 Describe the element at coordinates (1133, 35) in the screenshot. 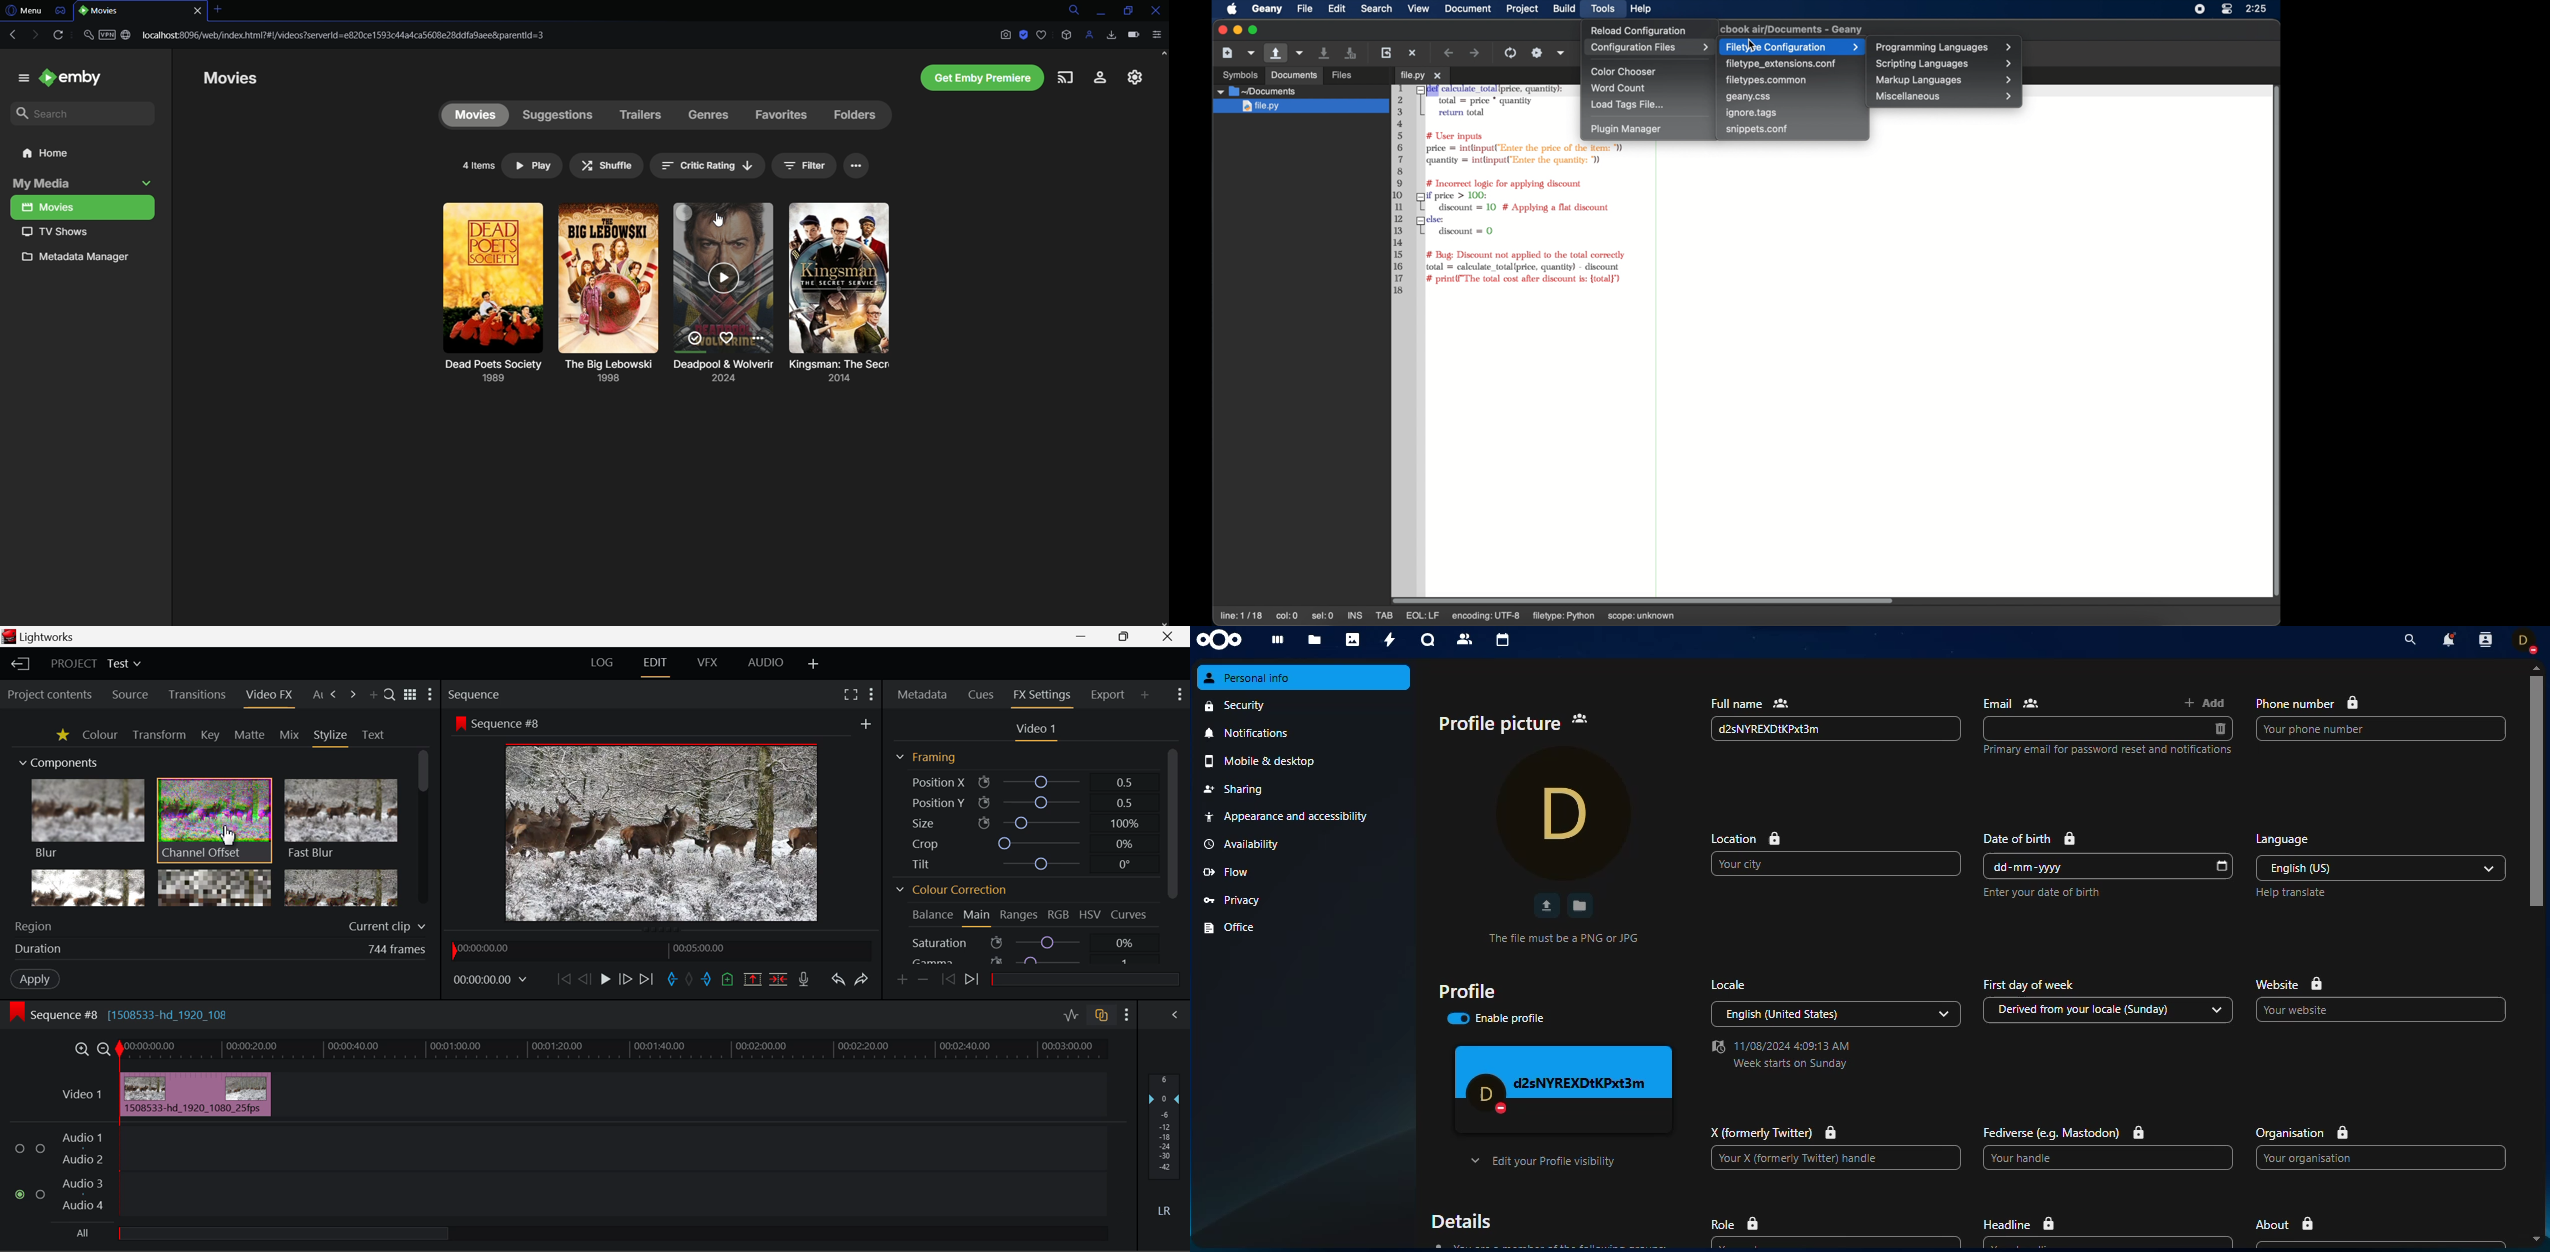

I see `Battery` at that location.